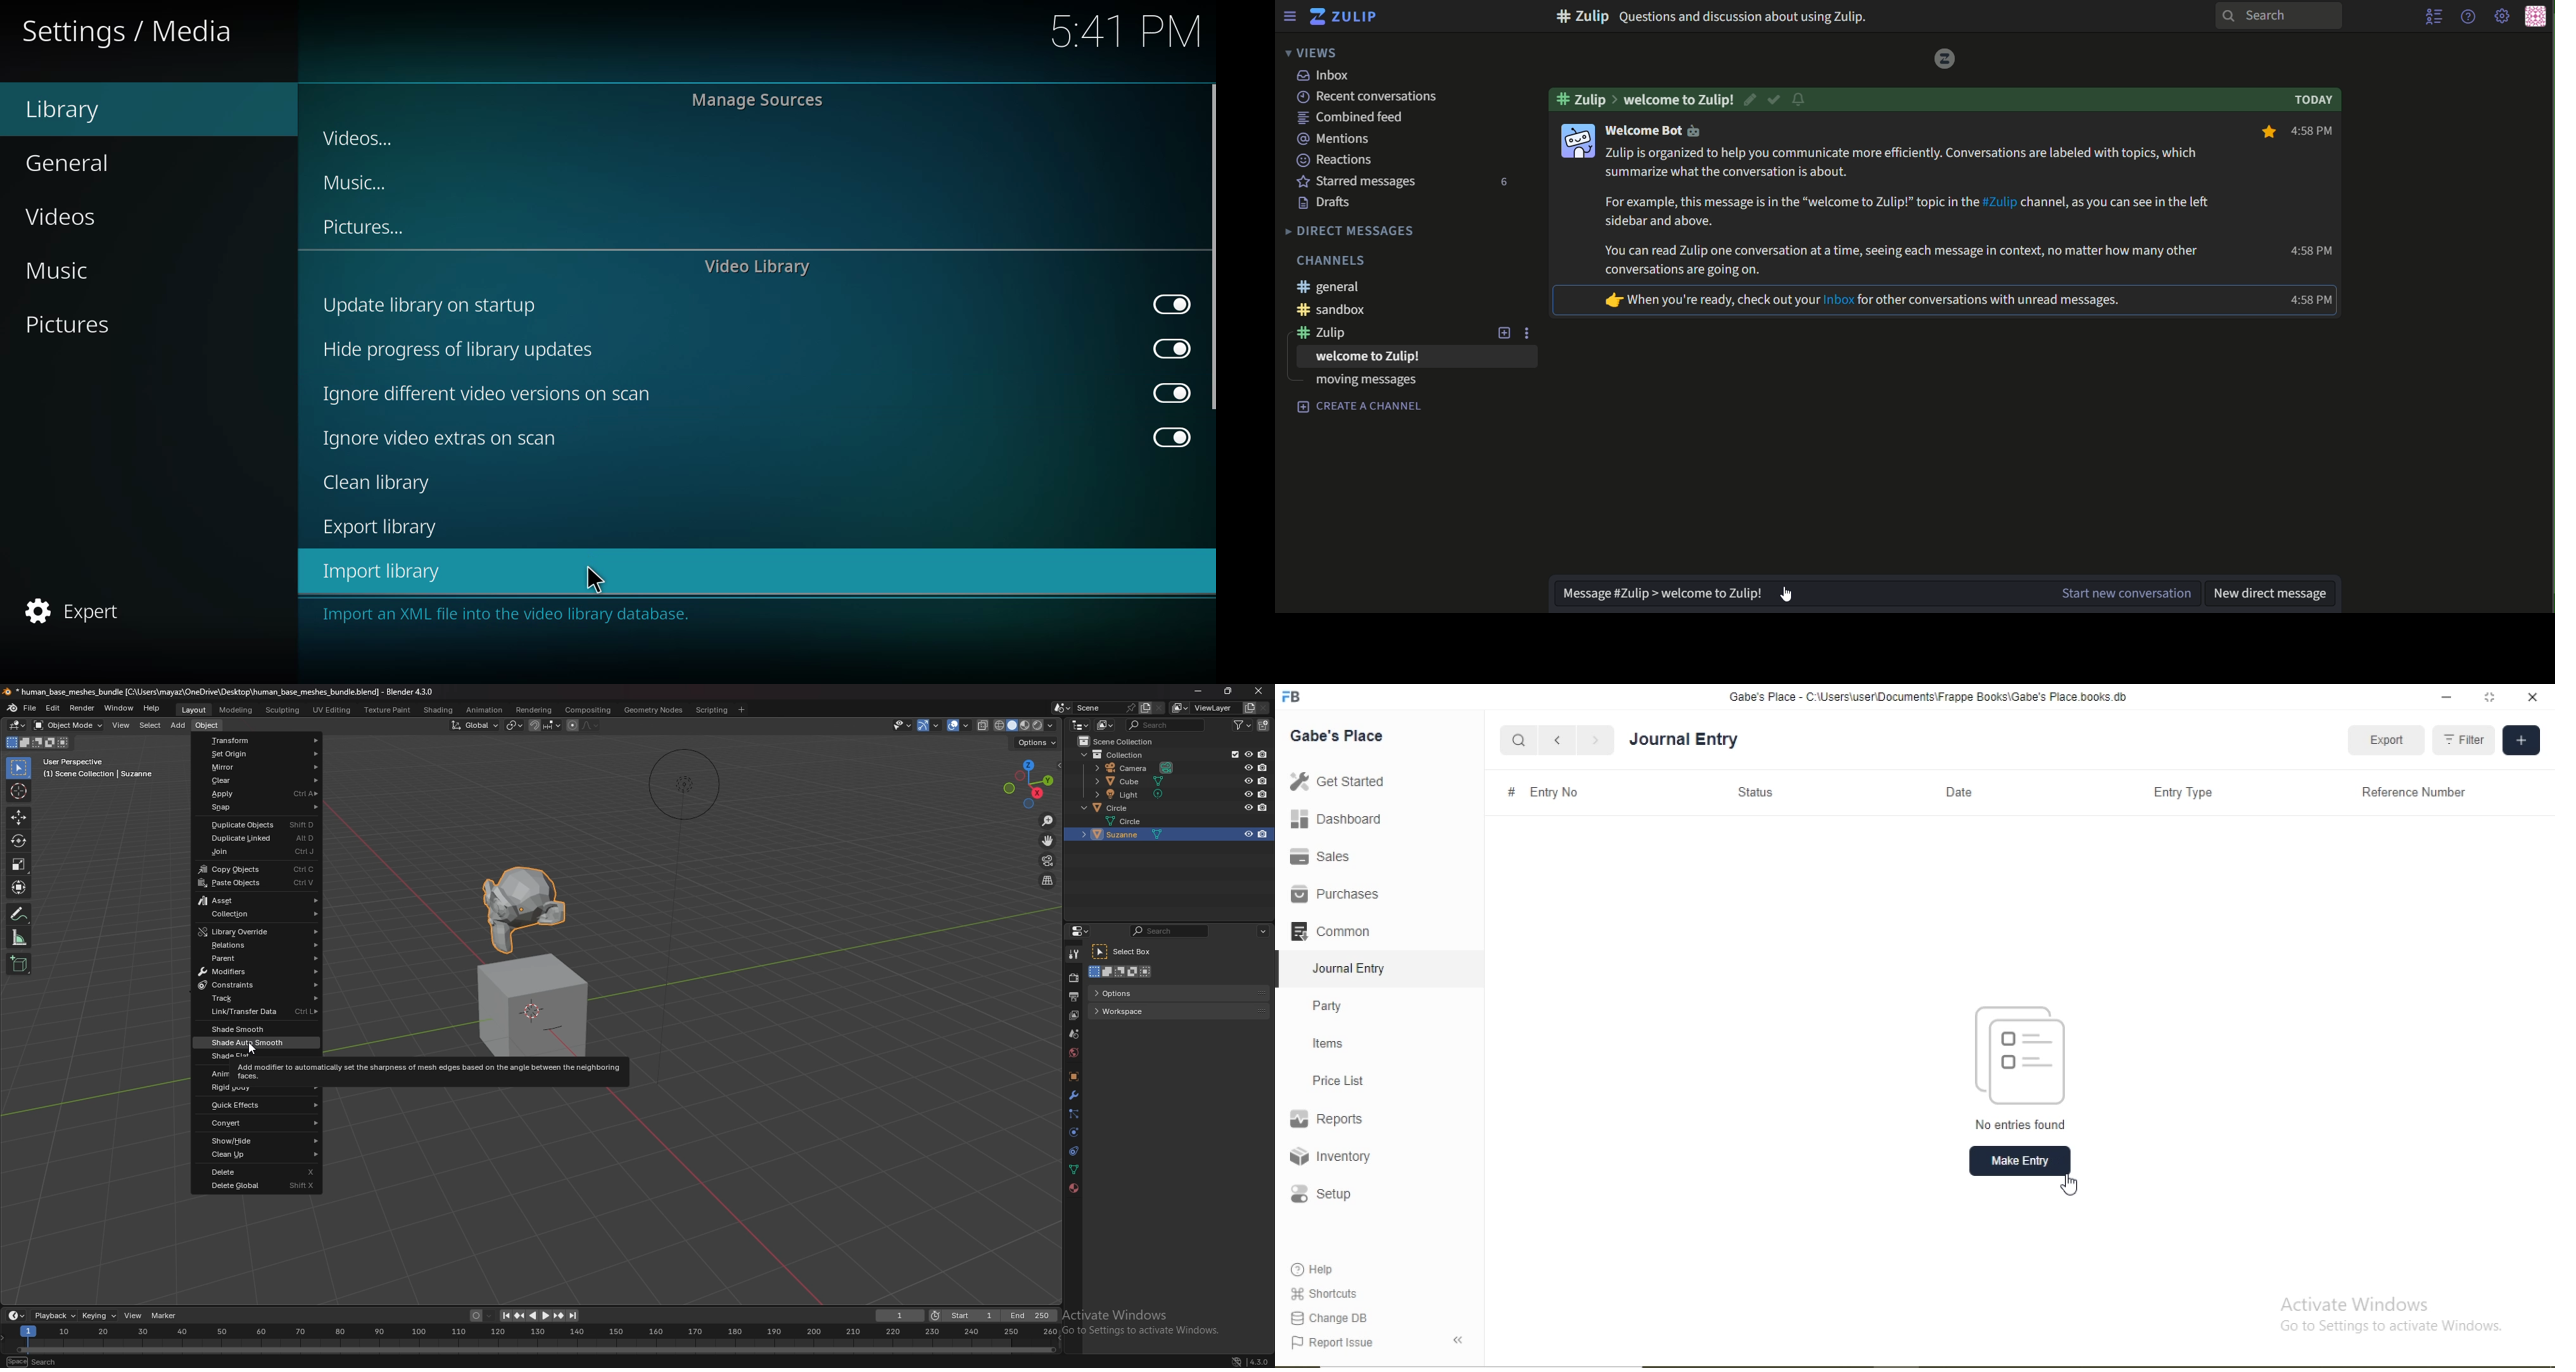 The image size is (2576, 1372). Describe the element at coordinates (1337, 736) in the screenshot. I see `Gabe's Place` at that location.